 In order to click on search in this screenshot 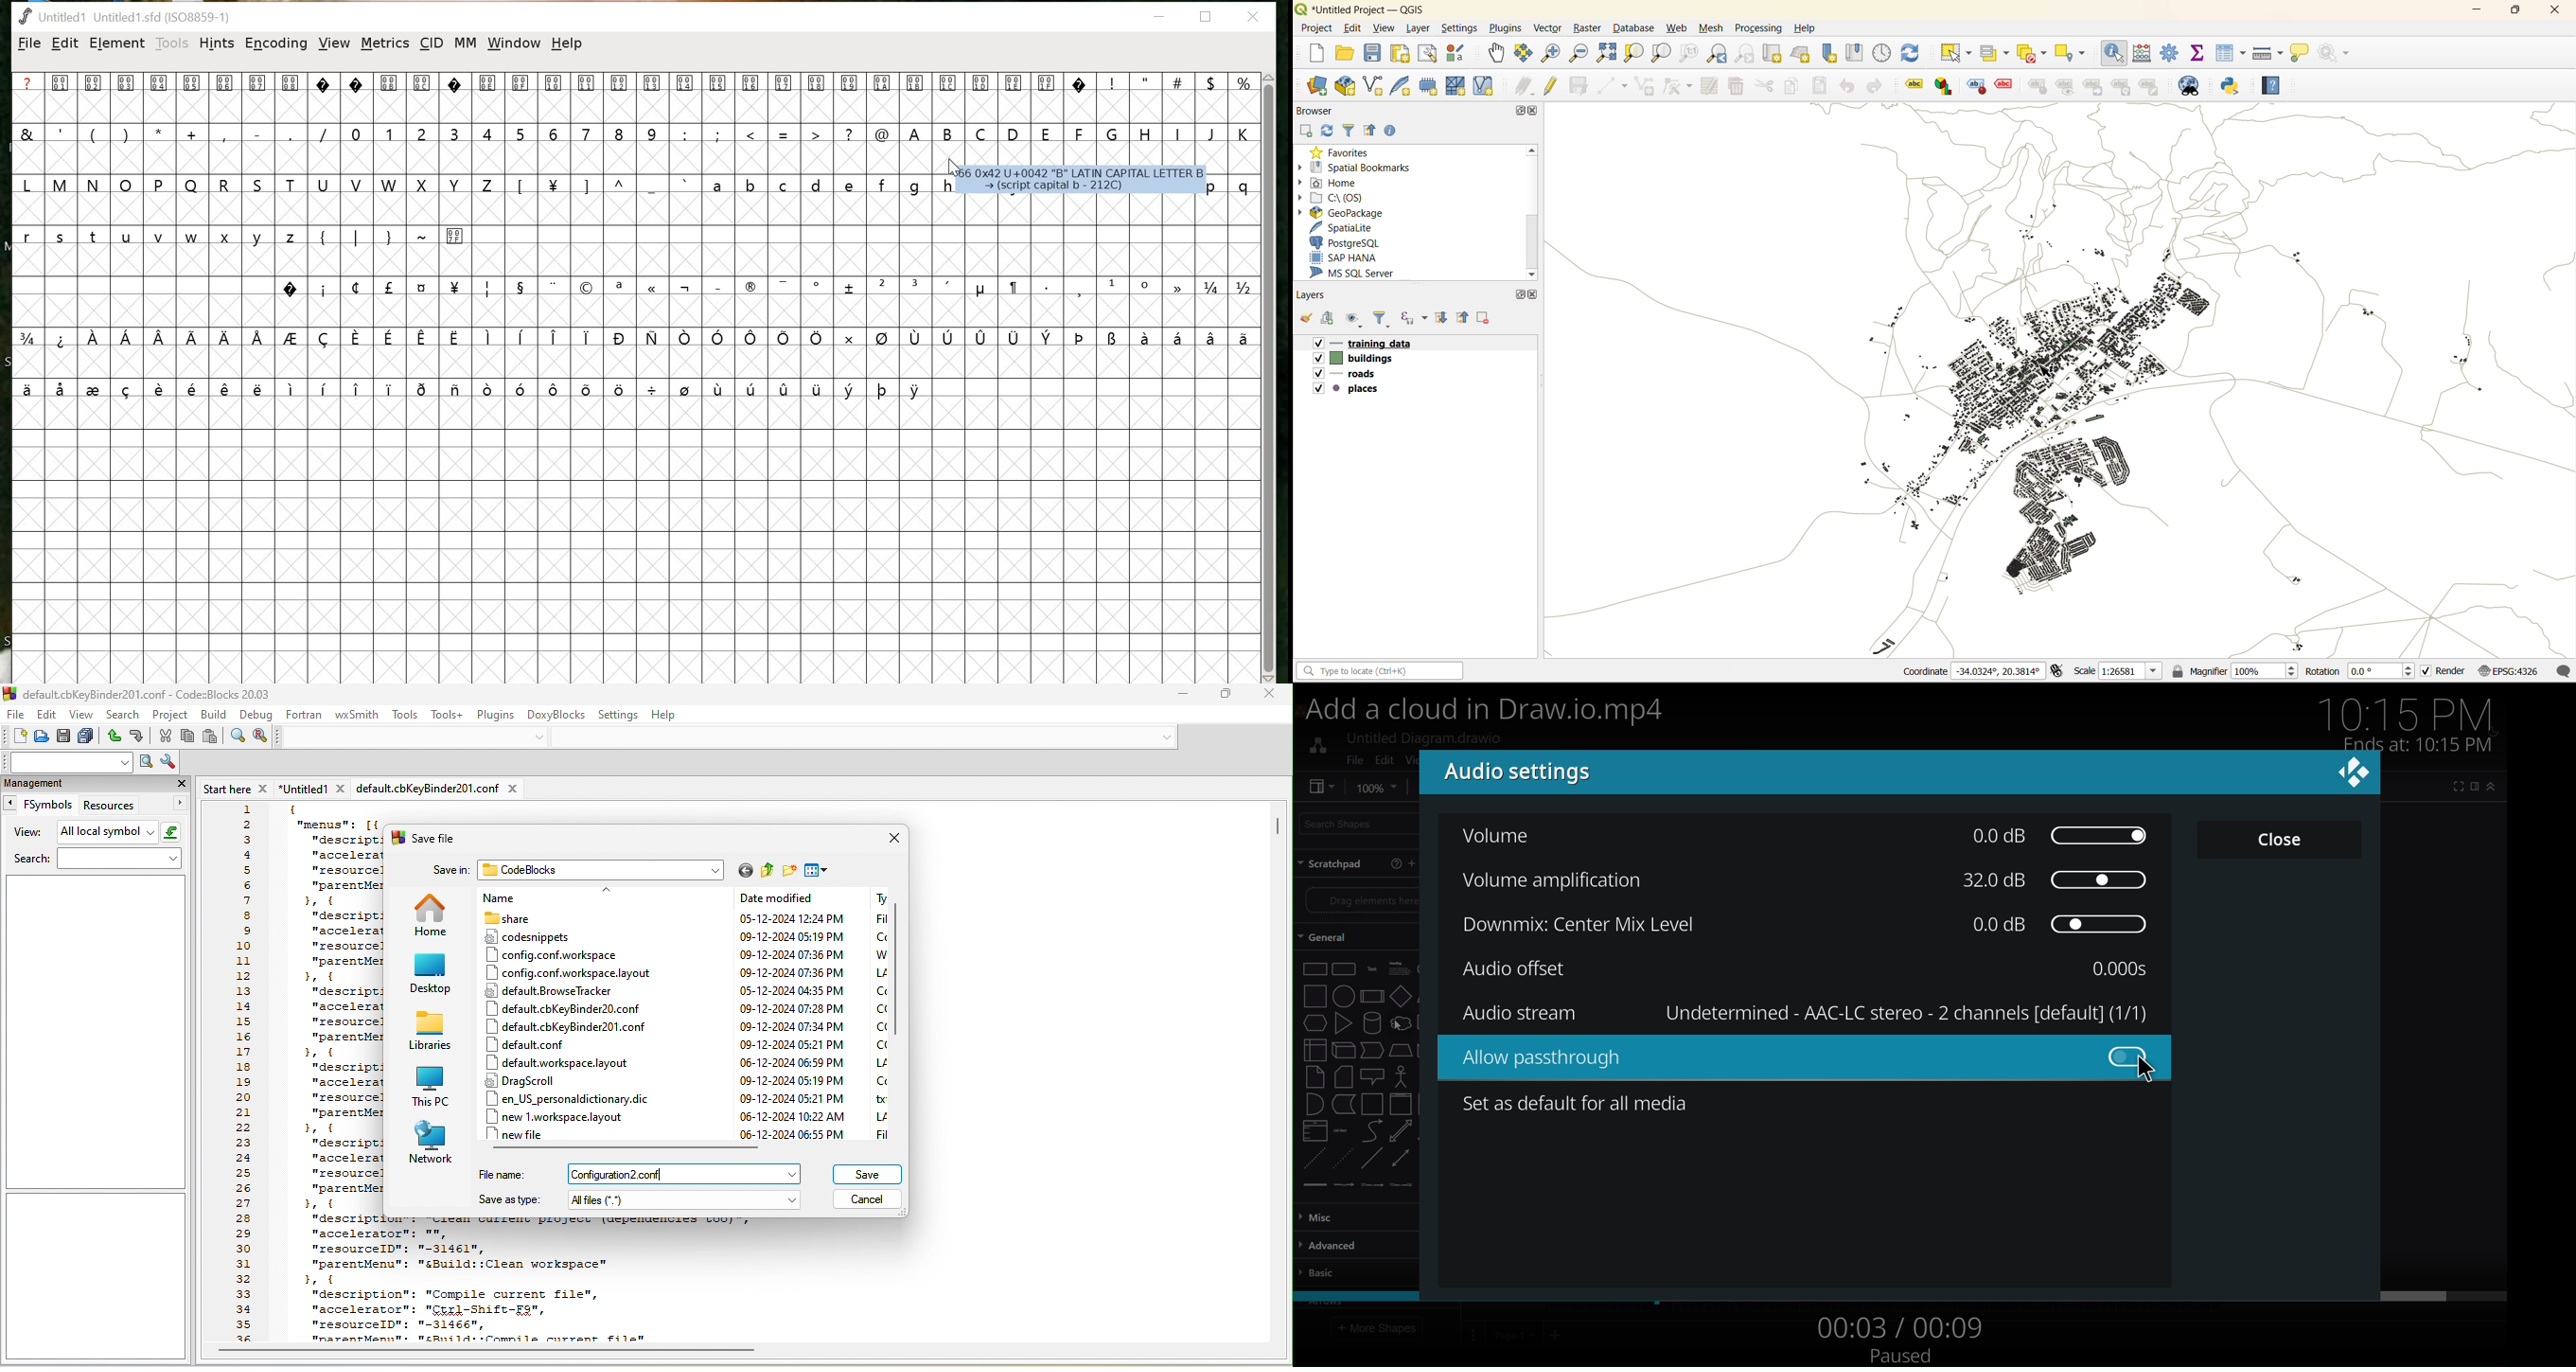, I will do `click(95, 861)`.